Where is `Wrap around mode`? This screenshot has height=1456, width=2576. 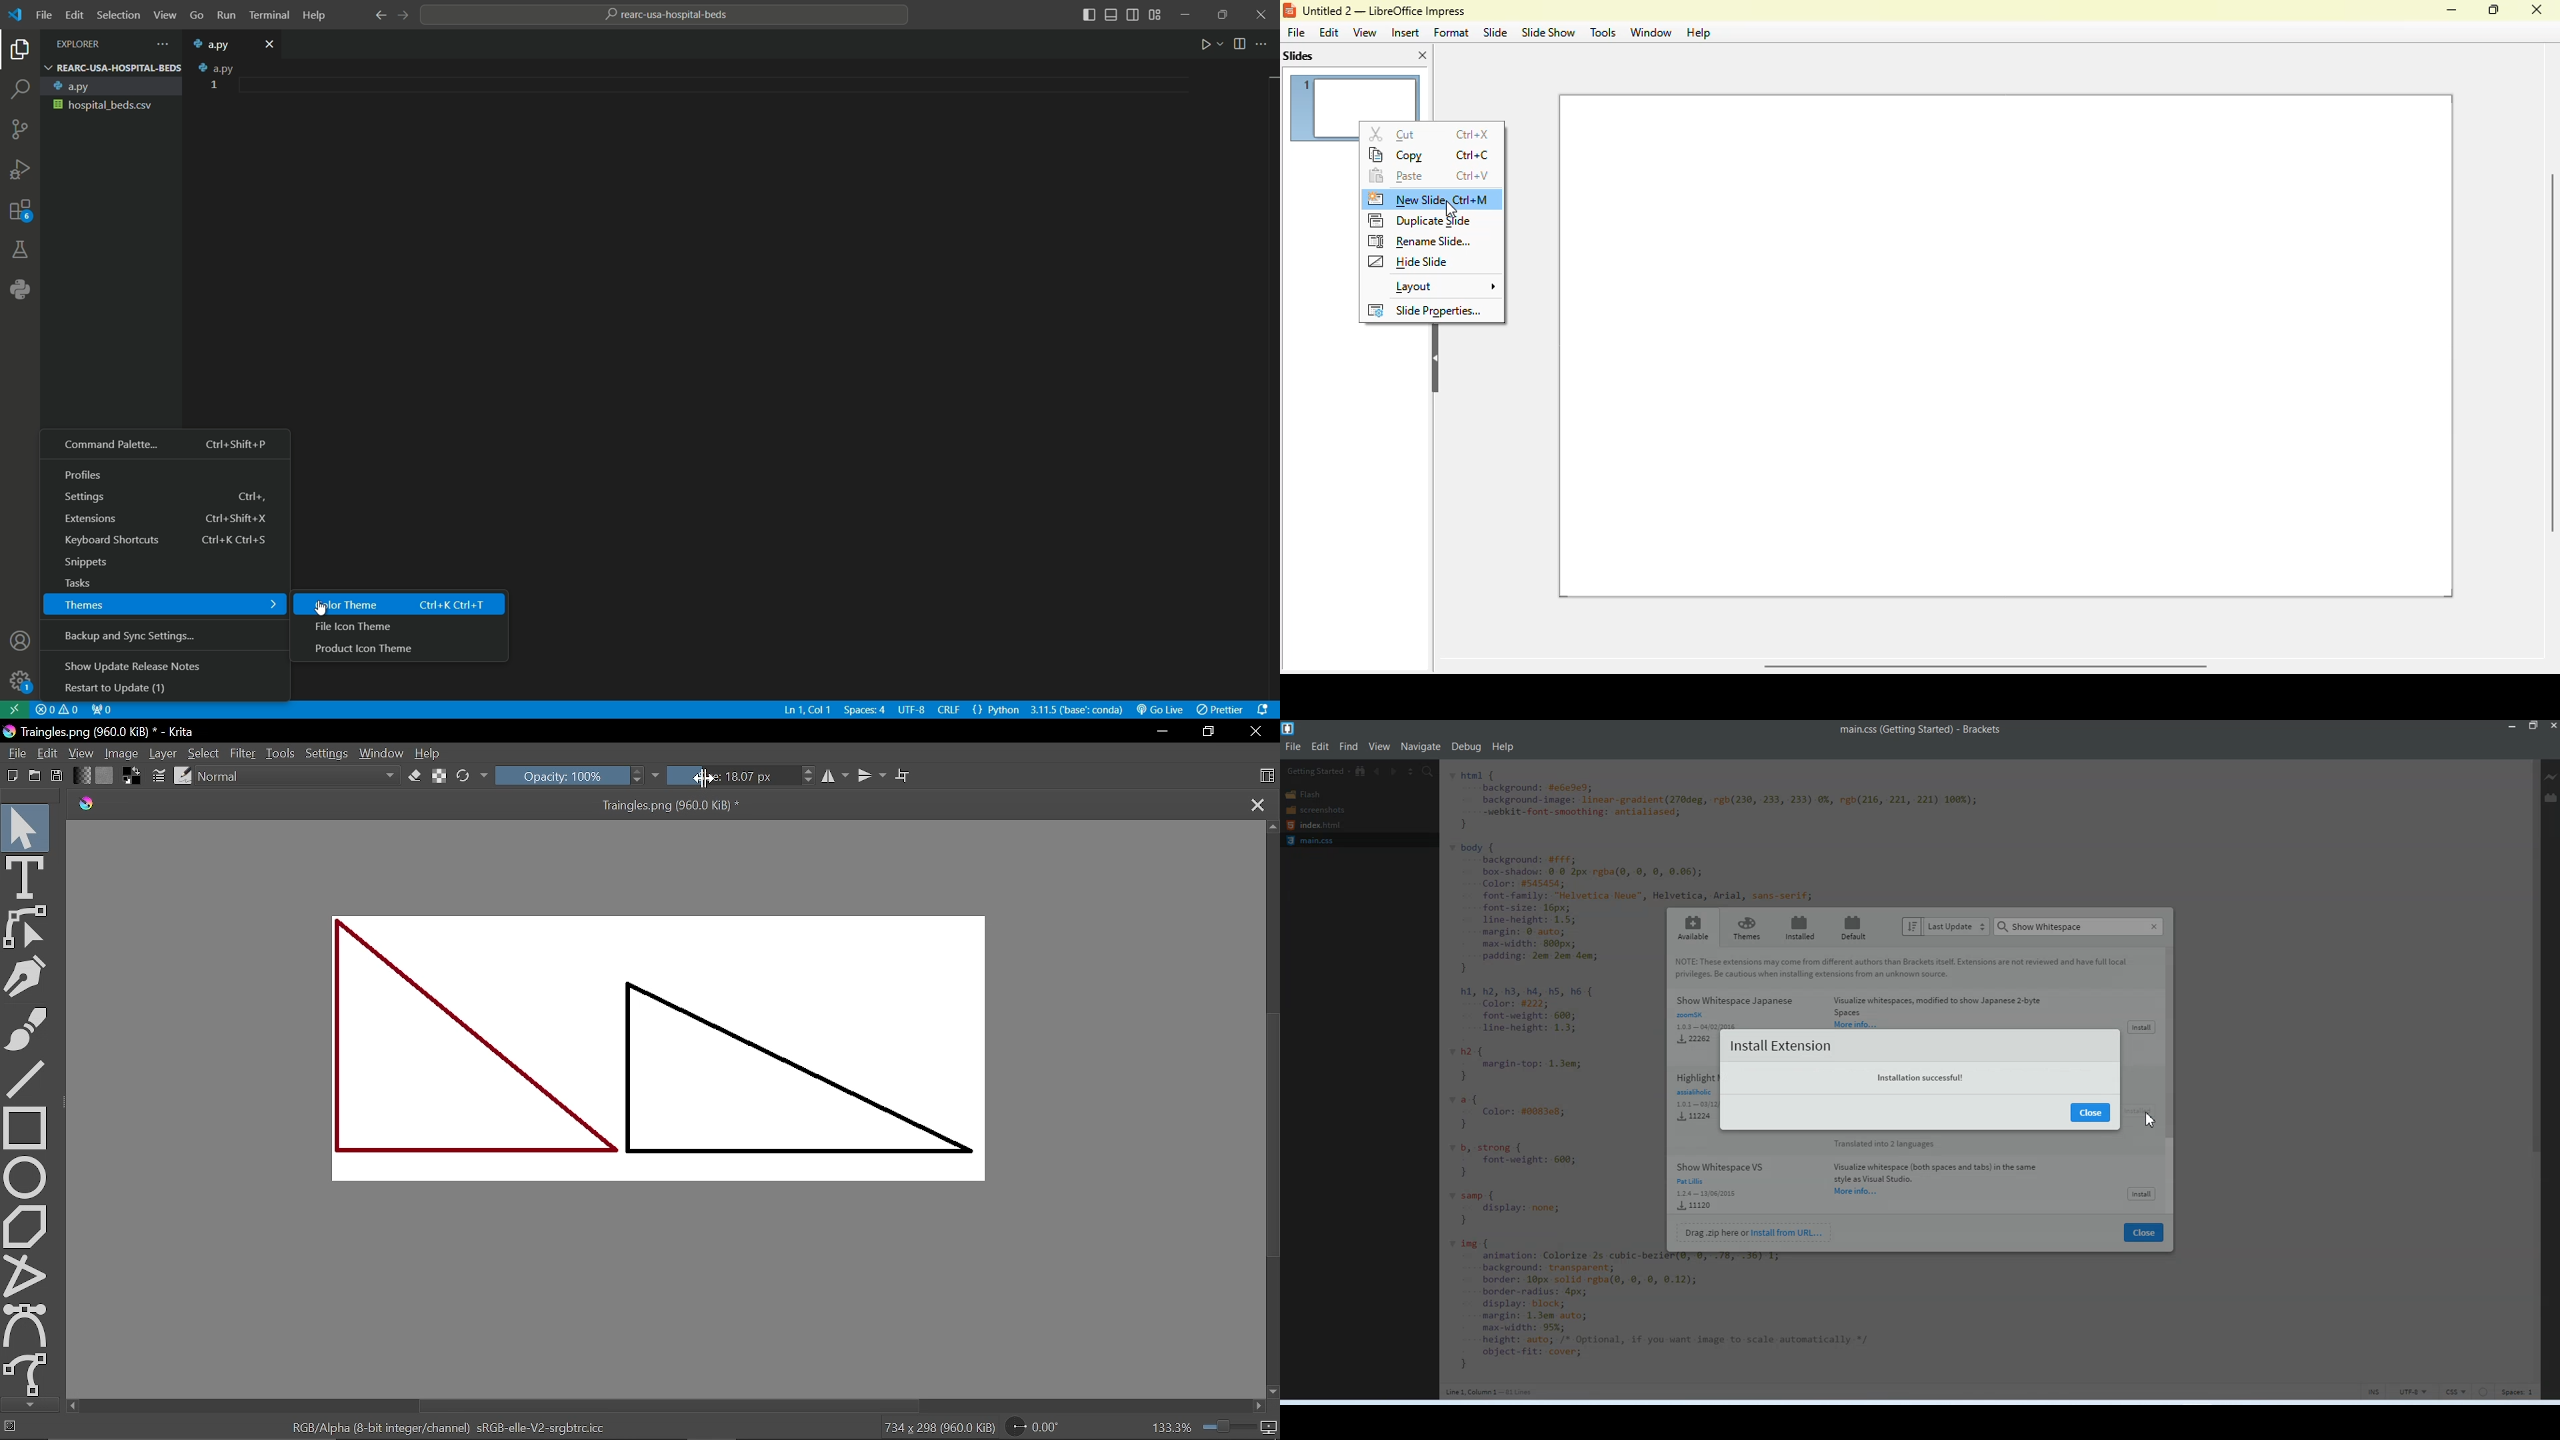 Wrap around mode is located at coordinates (906, 777).